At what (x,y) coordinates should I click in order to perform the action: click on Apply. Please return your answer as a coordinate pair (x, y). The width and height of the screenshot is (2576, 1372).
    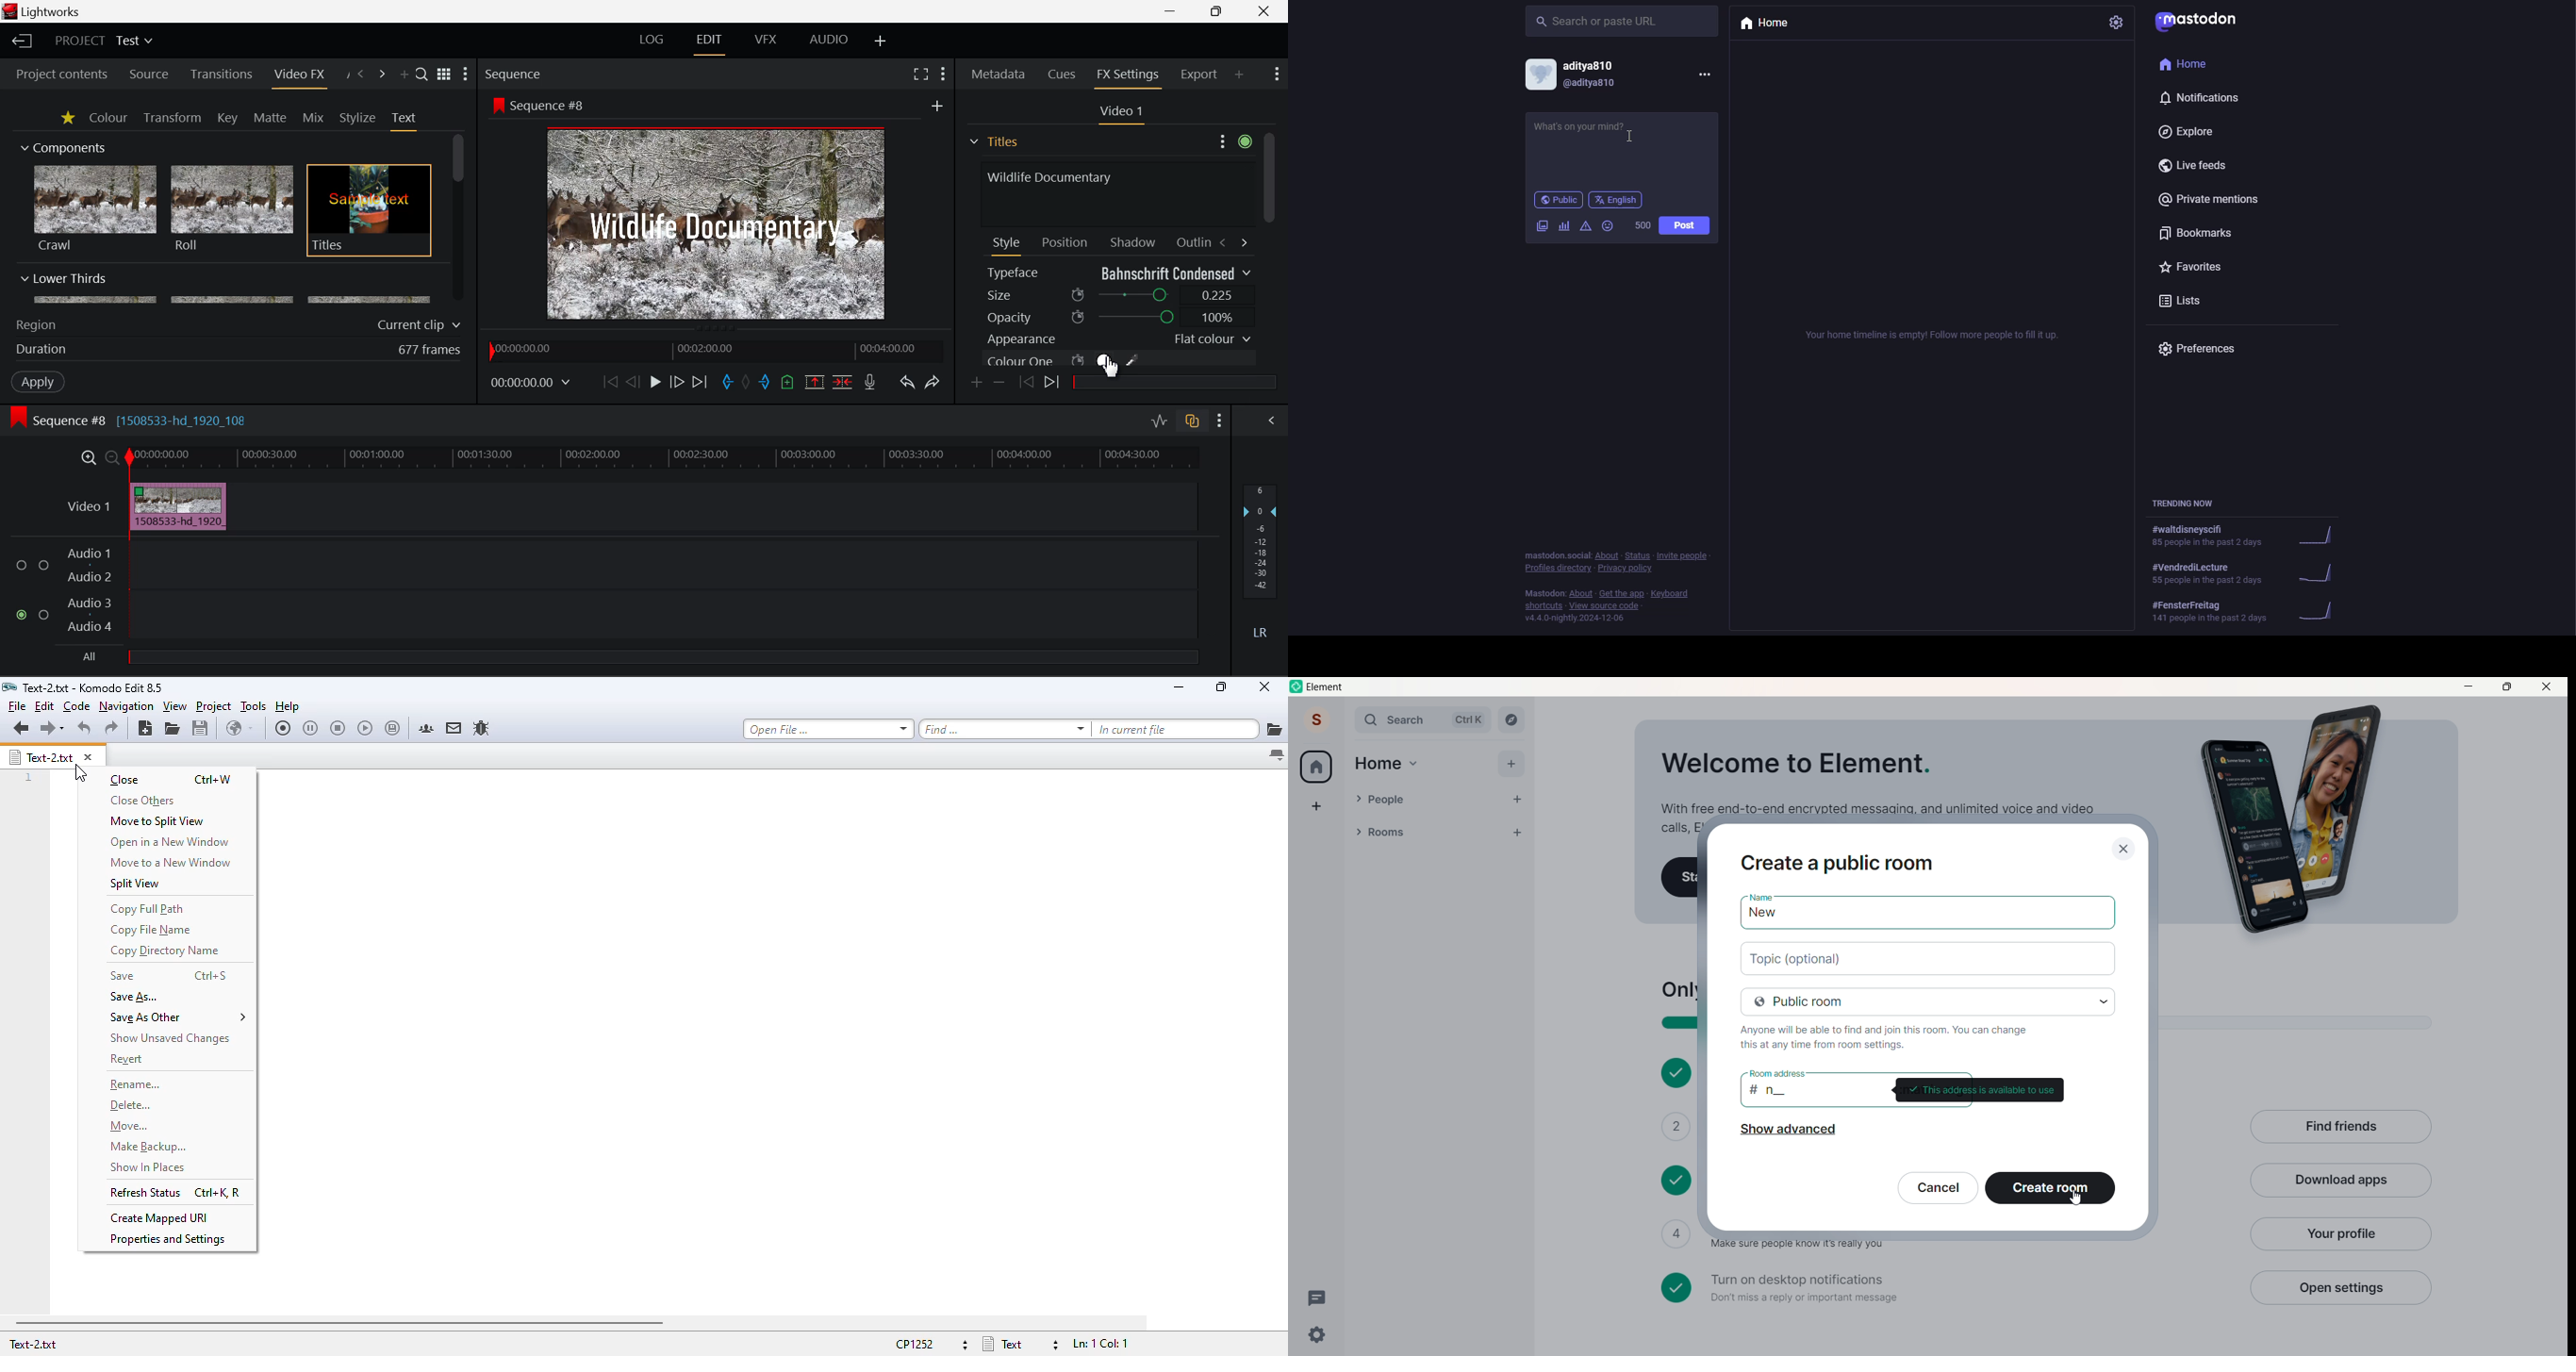
    Looking at the image, I should click on (40, 381).